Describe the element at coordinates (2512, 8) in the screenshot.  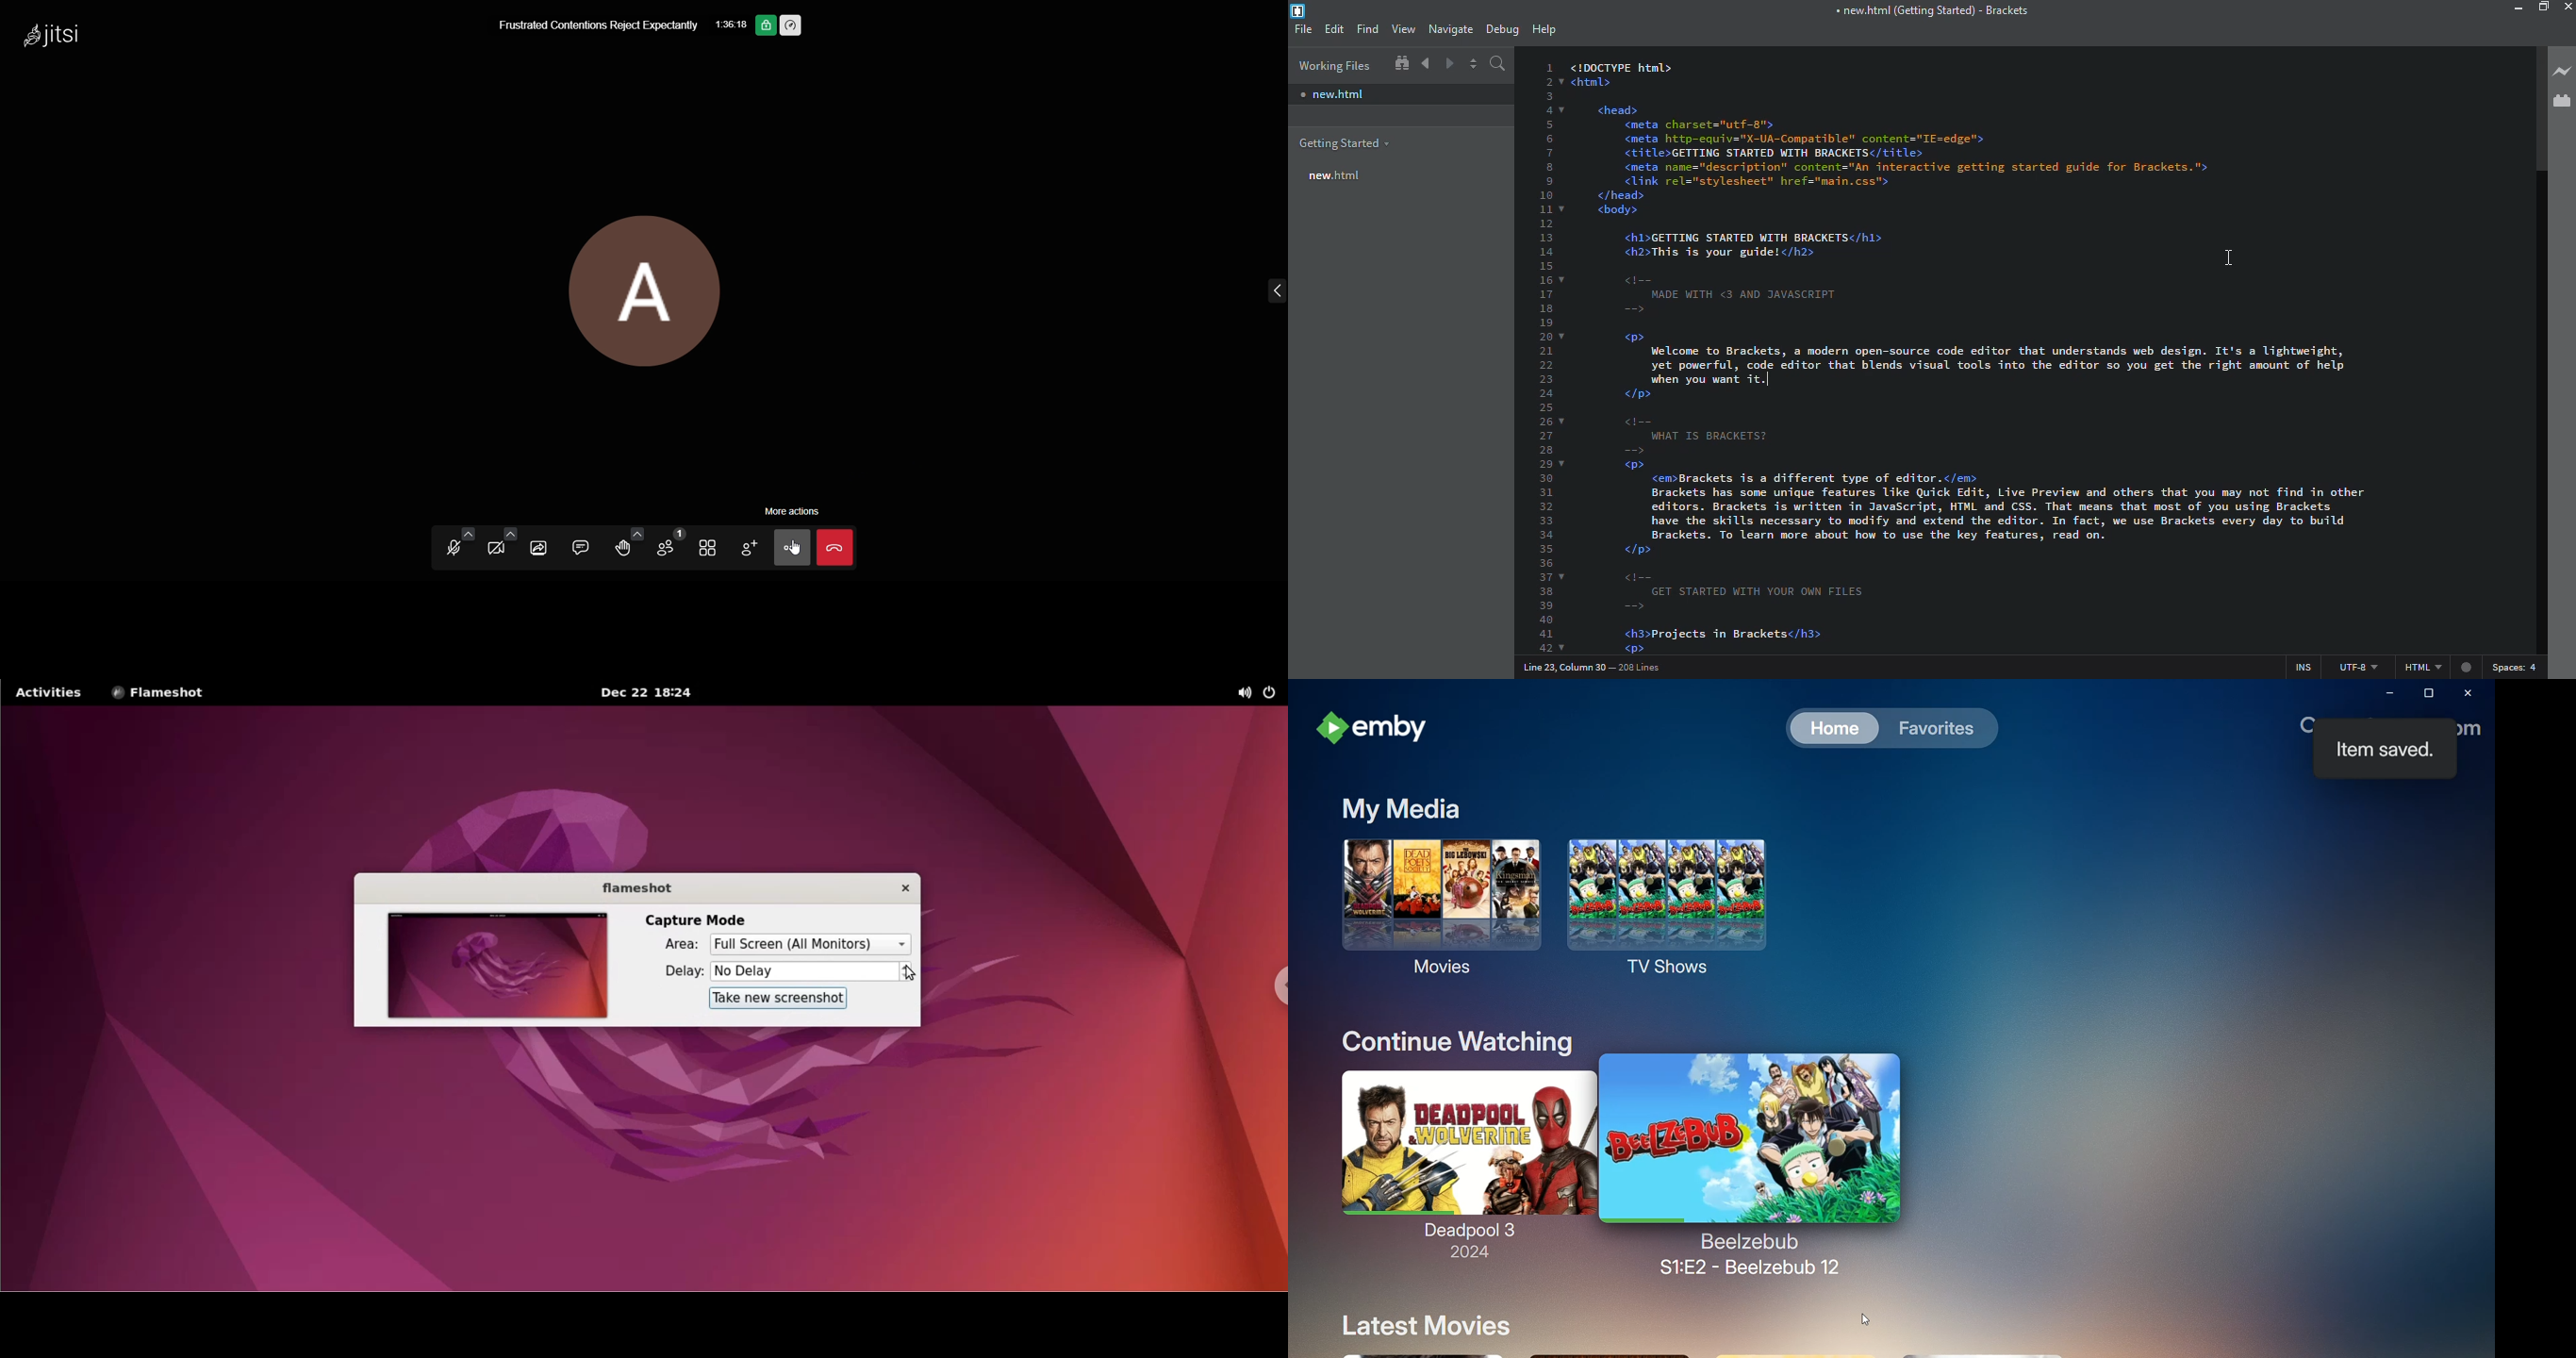
I see `minimize` at that location.